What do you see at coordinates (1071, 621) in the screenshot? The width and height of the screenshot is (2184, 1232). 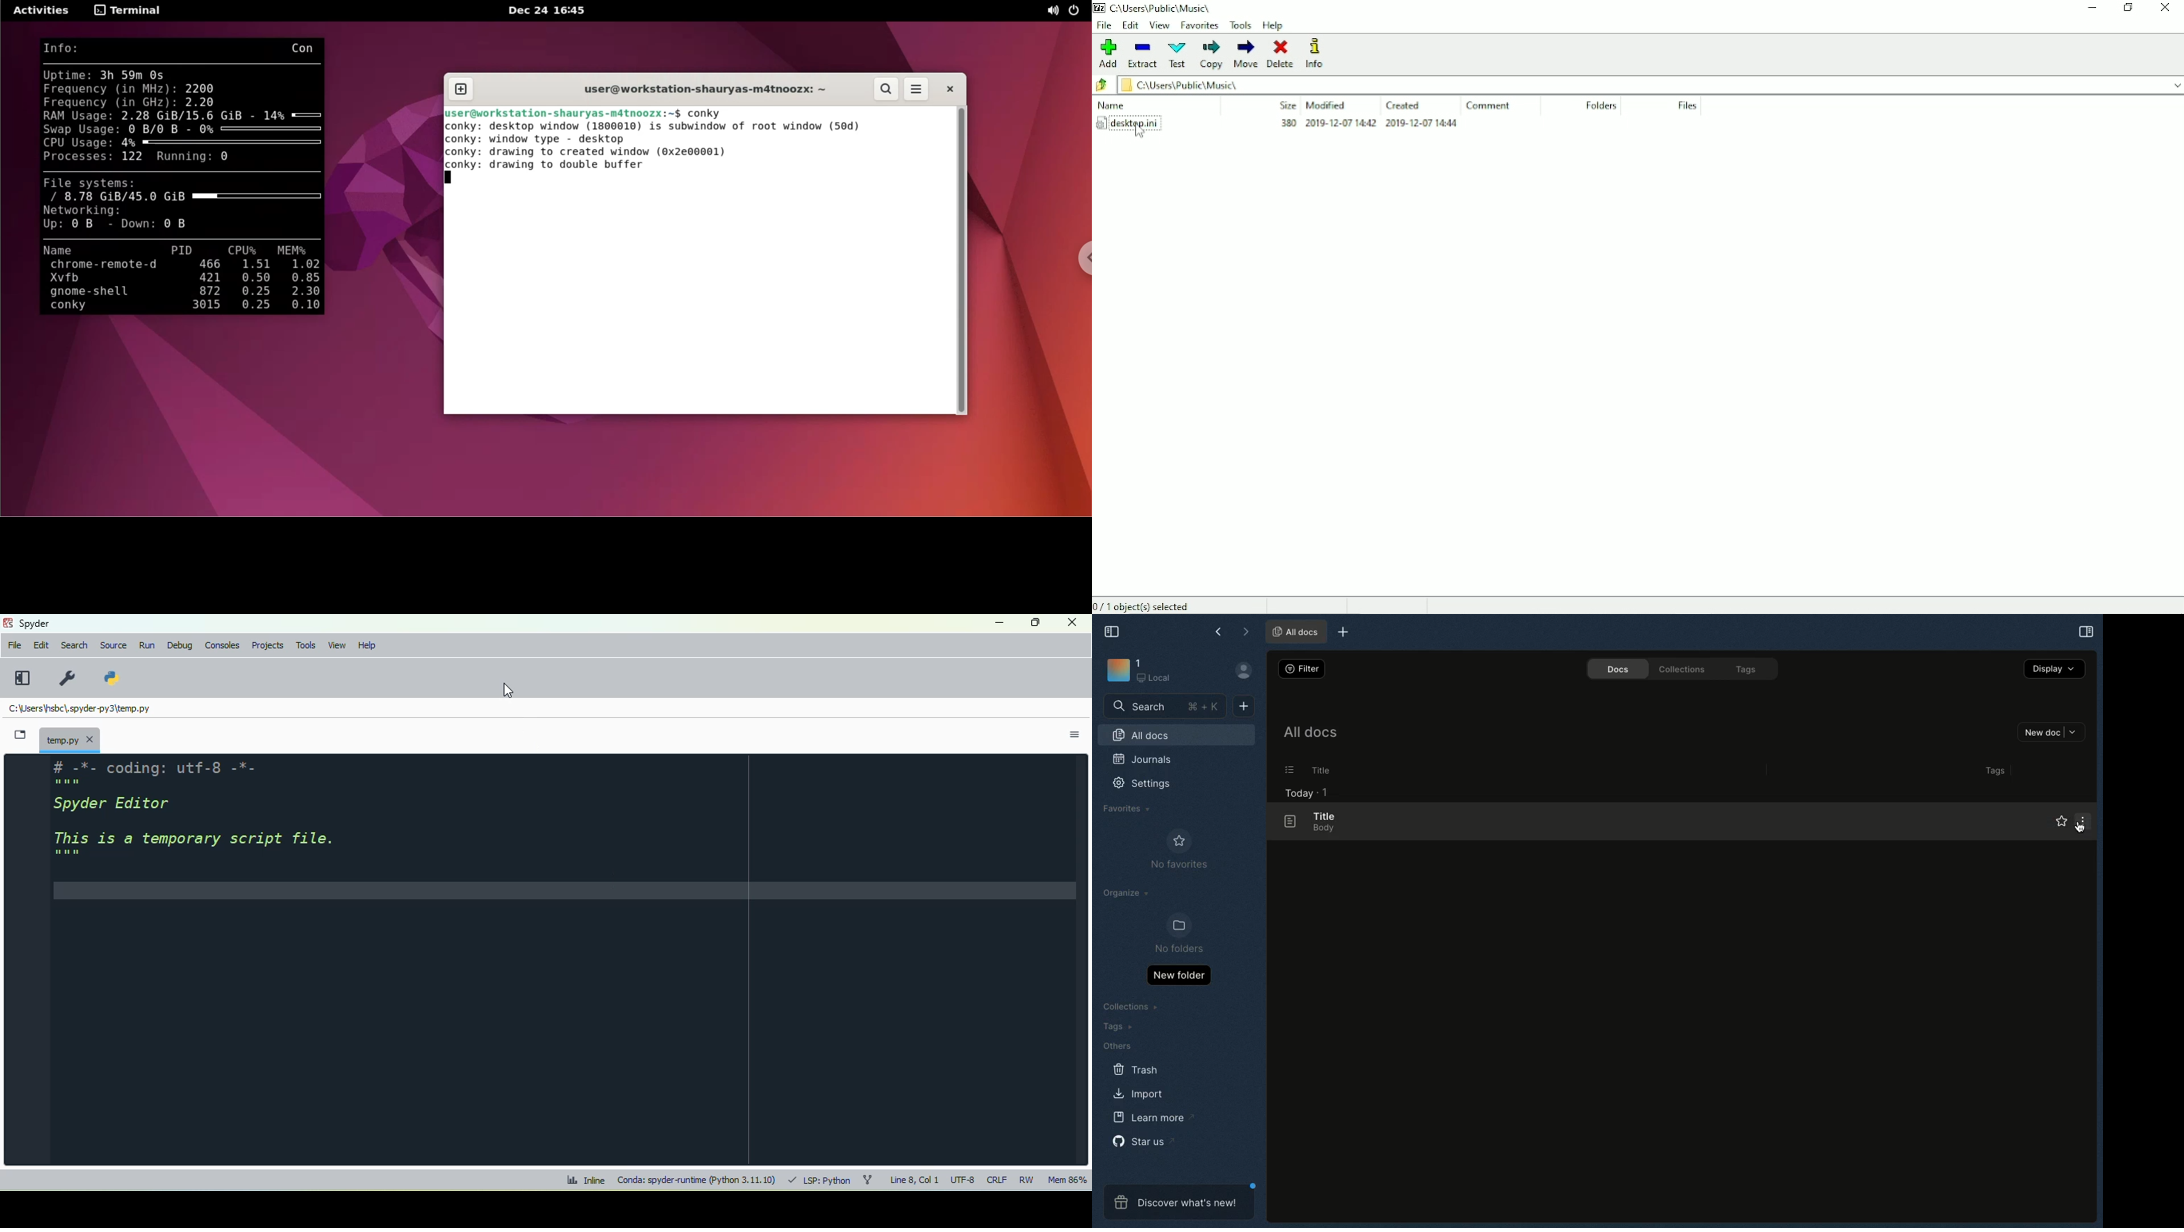 I see `close` at bounding box center [1071, 621].